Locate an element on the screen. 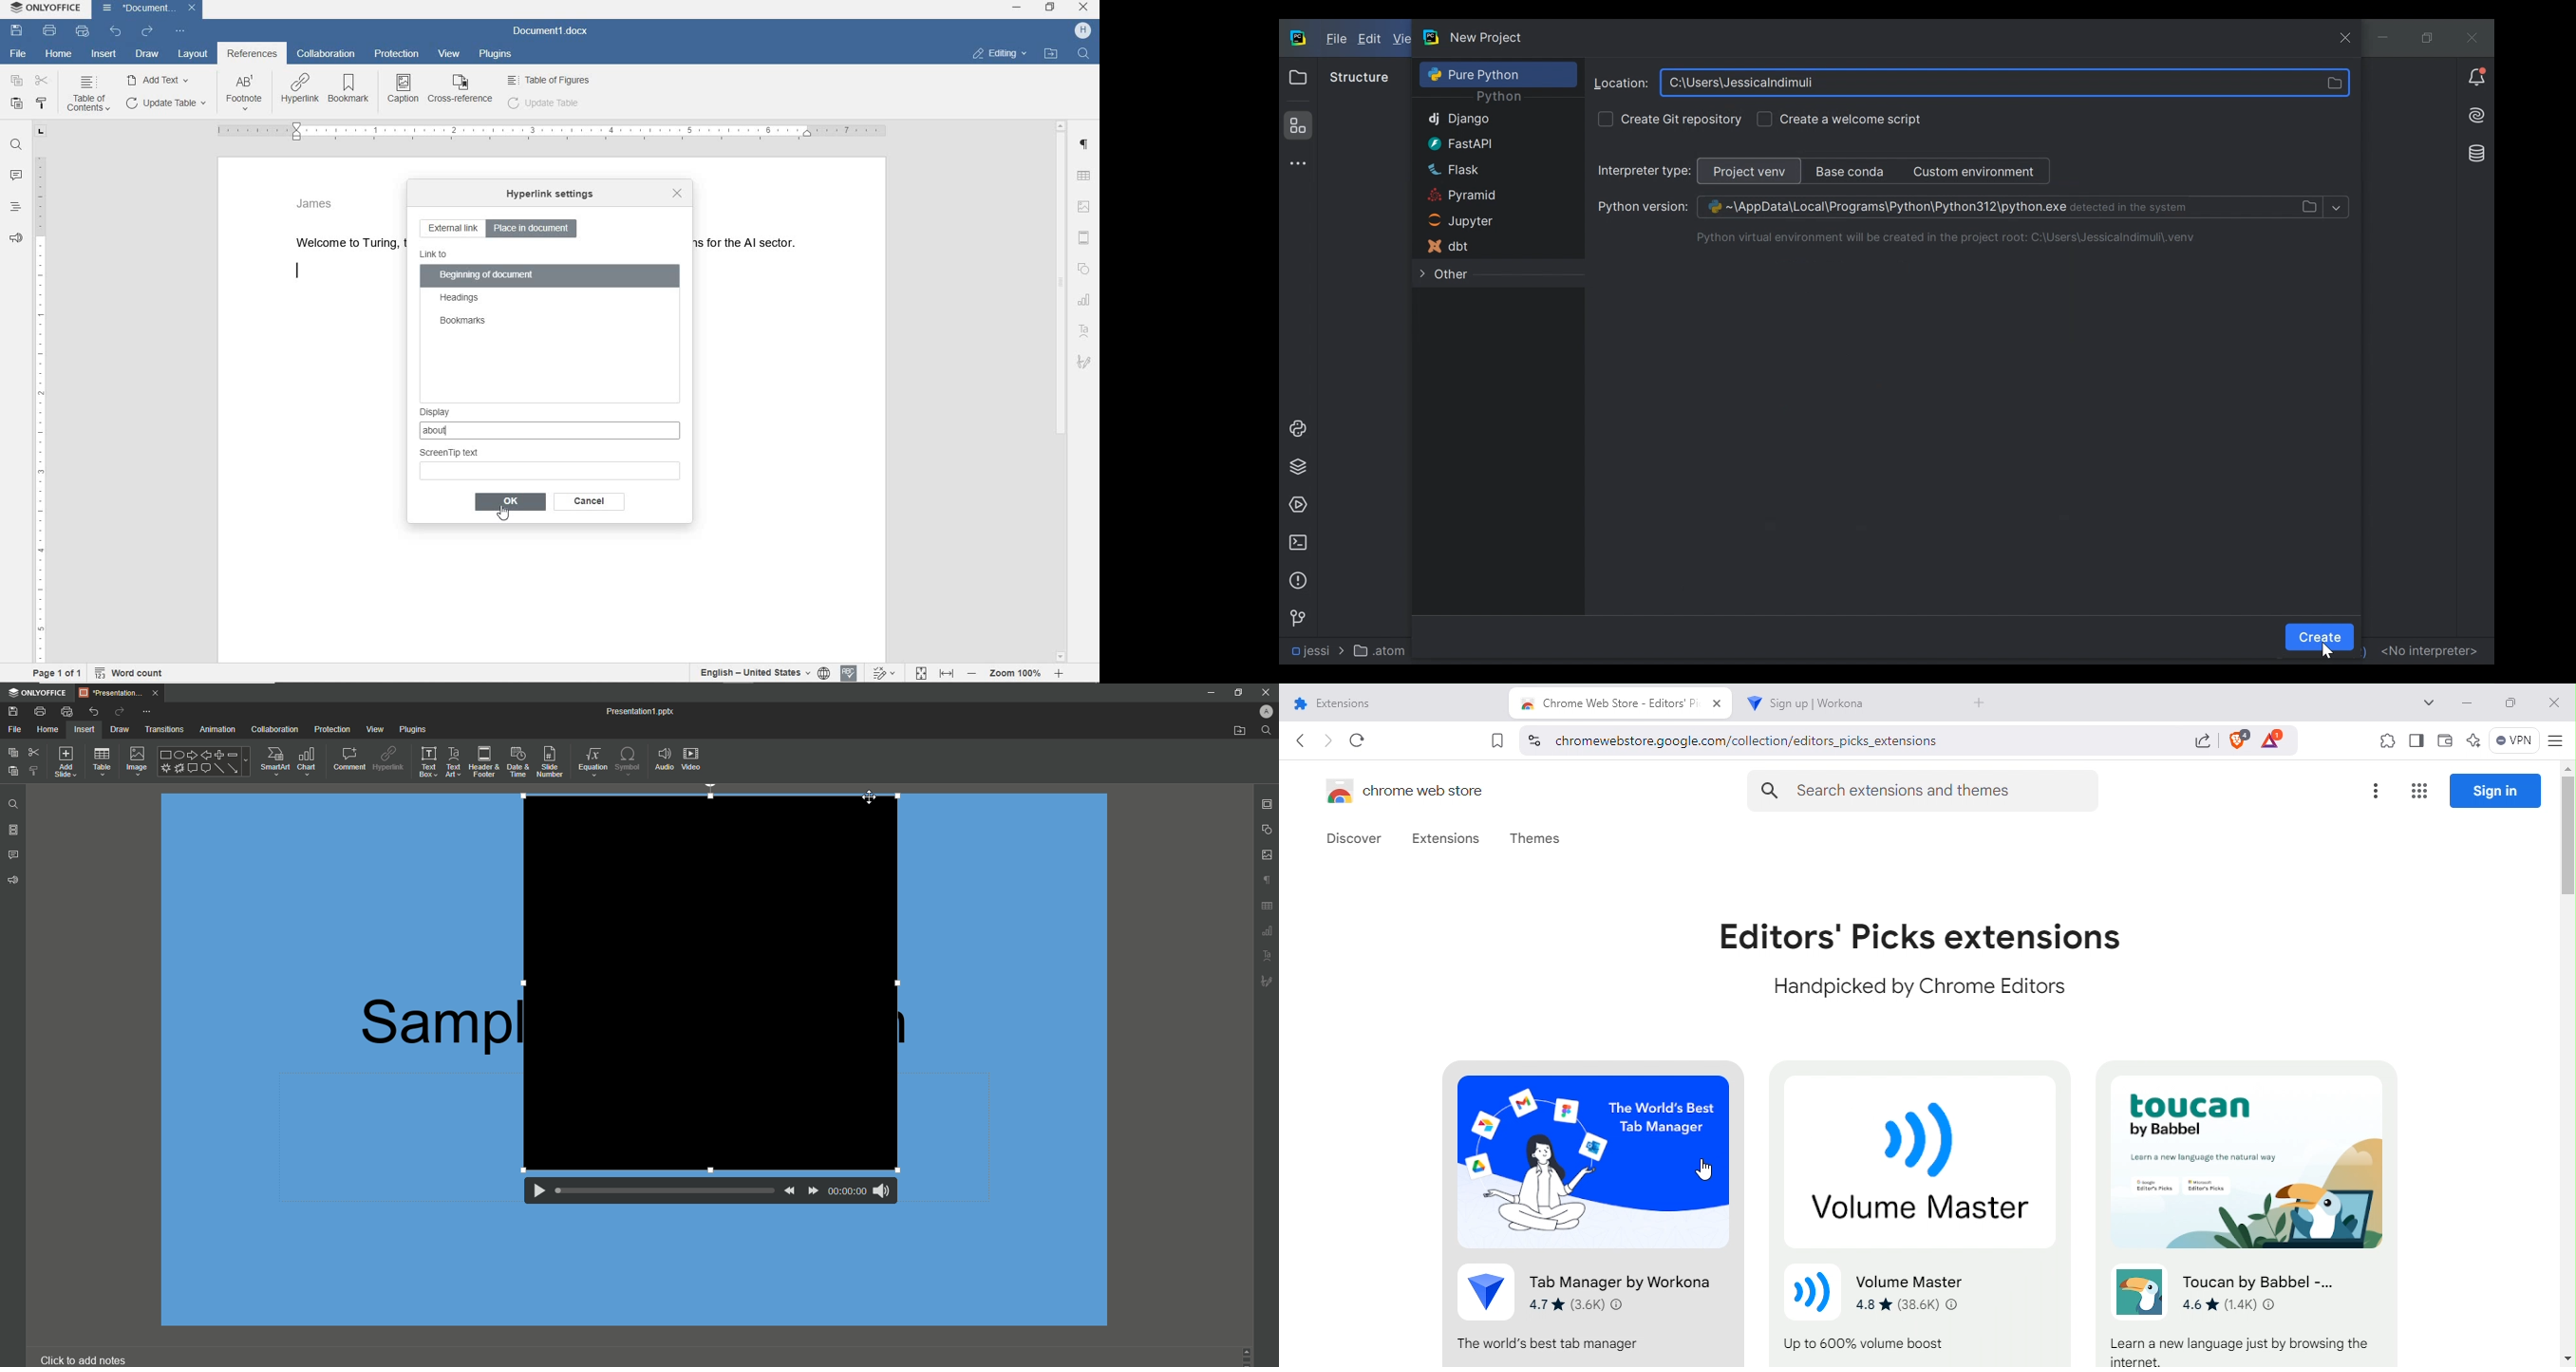 This screenshot has width=2576, height=1372. fit to width is located at coordinates (947, 672).